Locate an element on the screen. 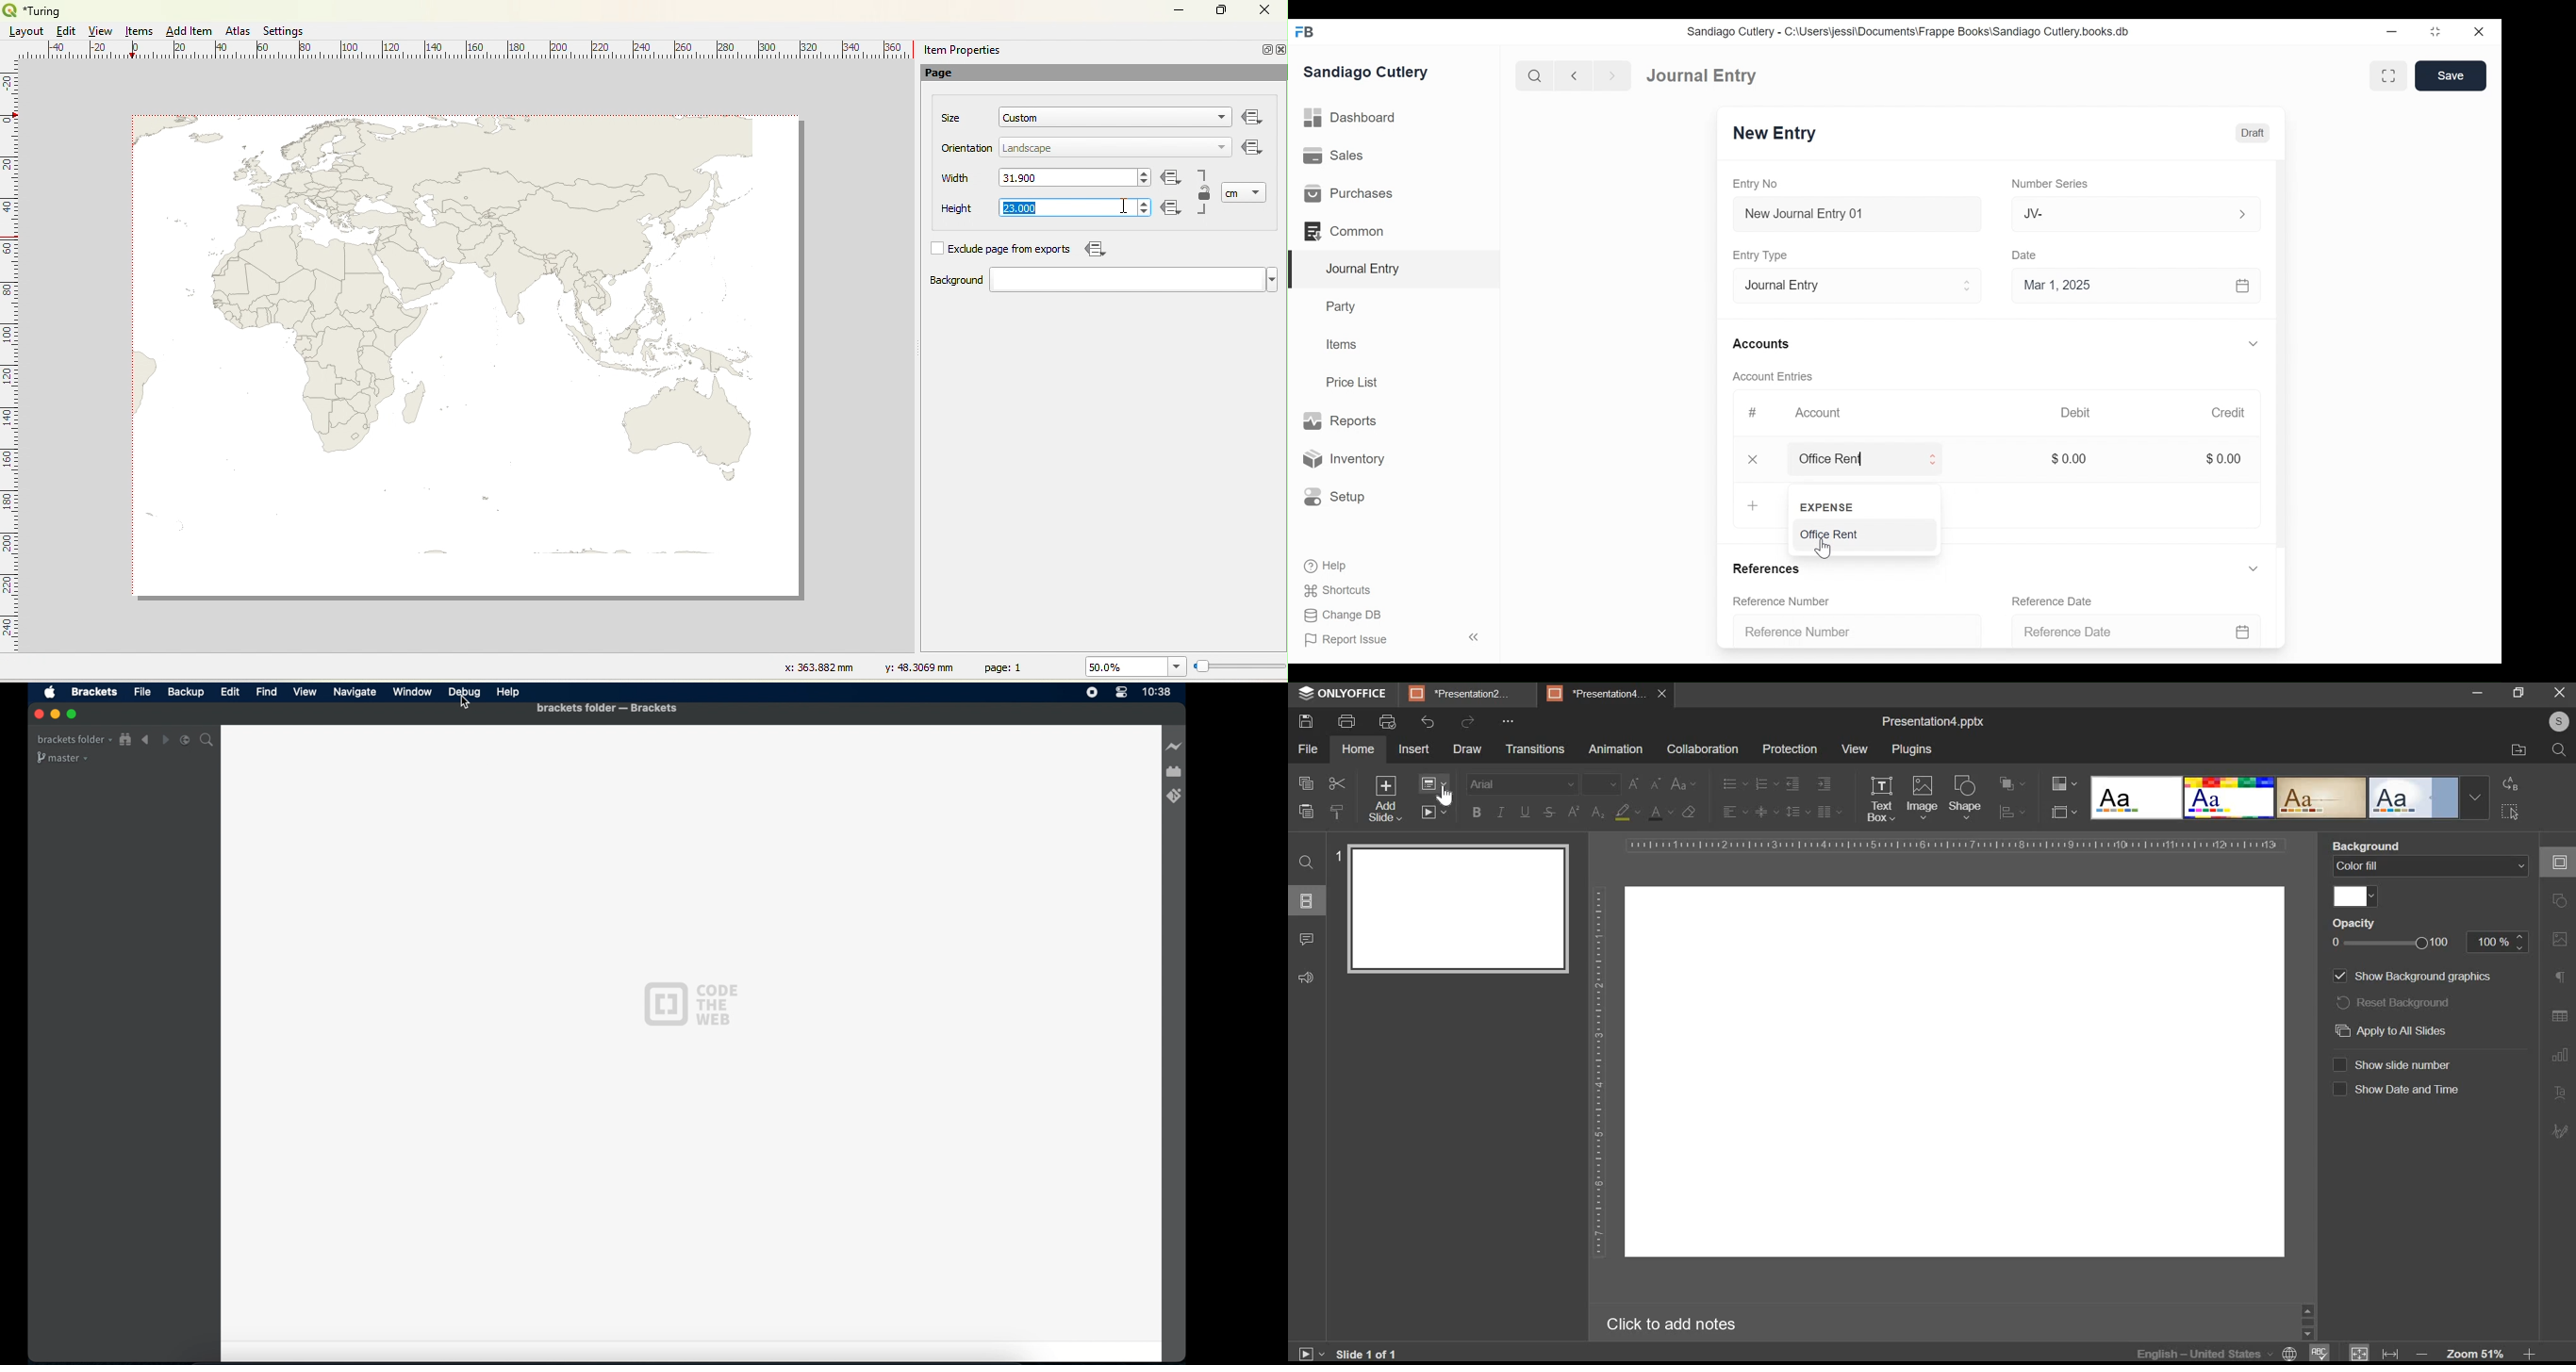  Reference Date is located at coordinates (2053, 600).